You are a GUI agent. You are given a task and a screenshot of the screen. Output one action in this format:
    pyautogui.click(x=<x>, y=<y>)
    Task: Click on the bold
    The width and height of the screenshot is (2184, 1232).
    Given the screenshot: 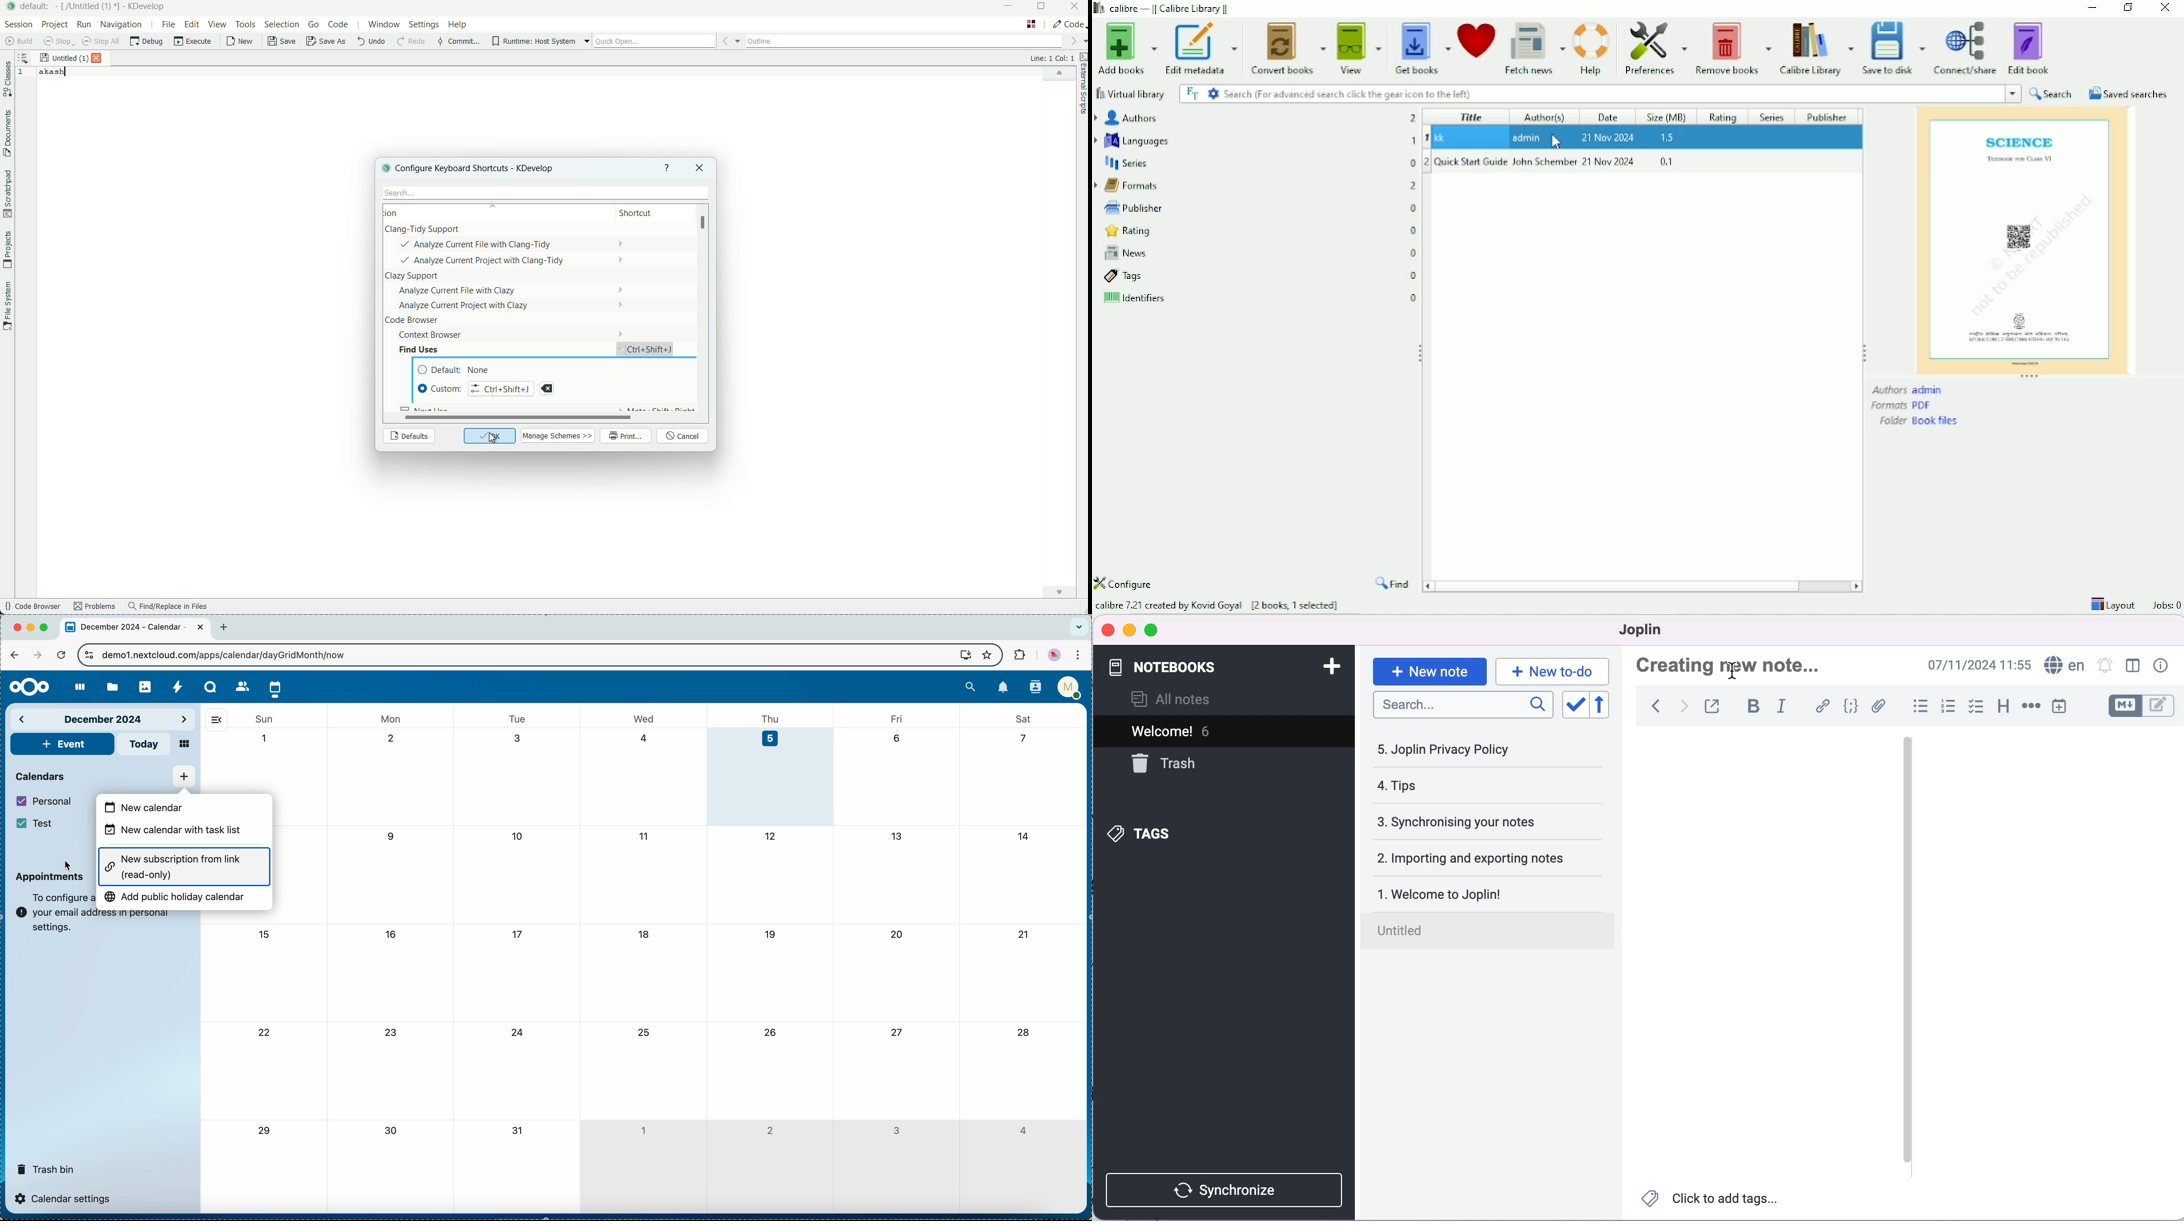 What is the action you would take?
    pyautogui.click(x=1750, y=709)
    